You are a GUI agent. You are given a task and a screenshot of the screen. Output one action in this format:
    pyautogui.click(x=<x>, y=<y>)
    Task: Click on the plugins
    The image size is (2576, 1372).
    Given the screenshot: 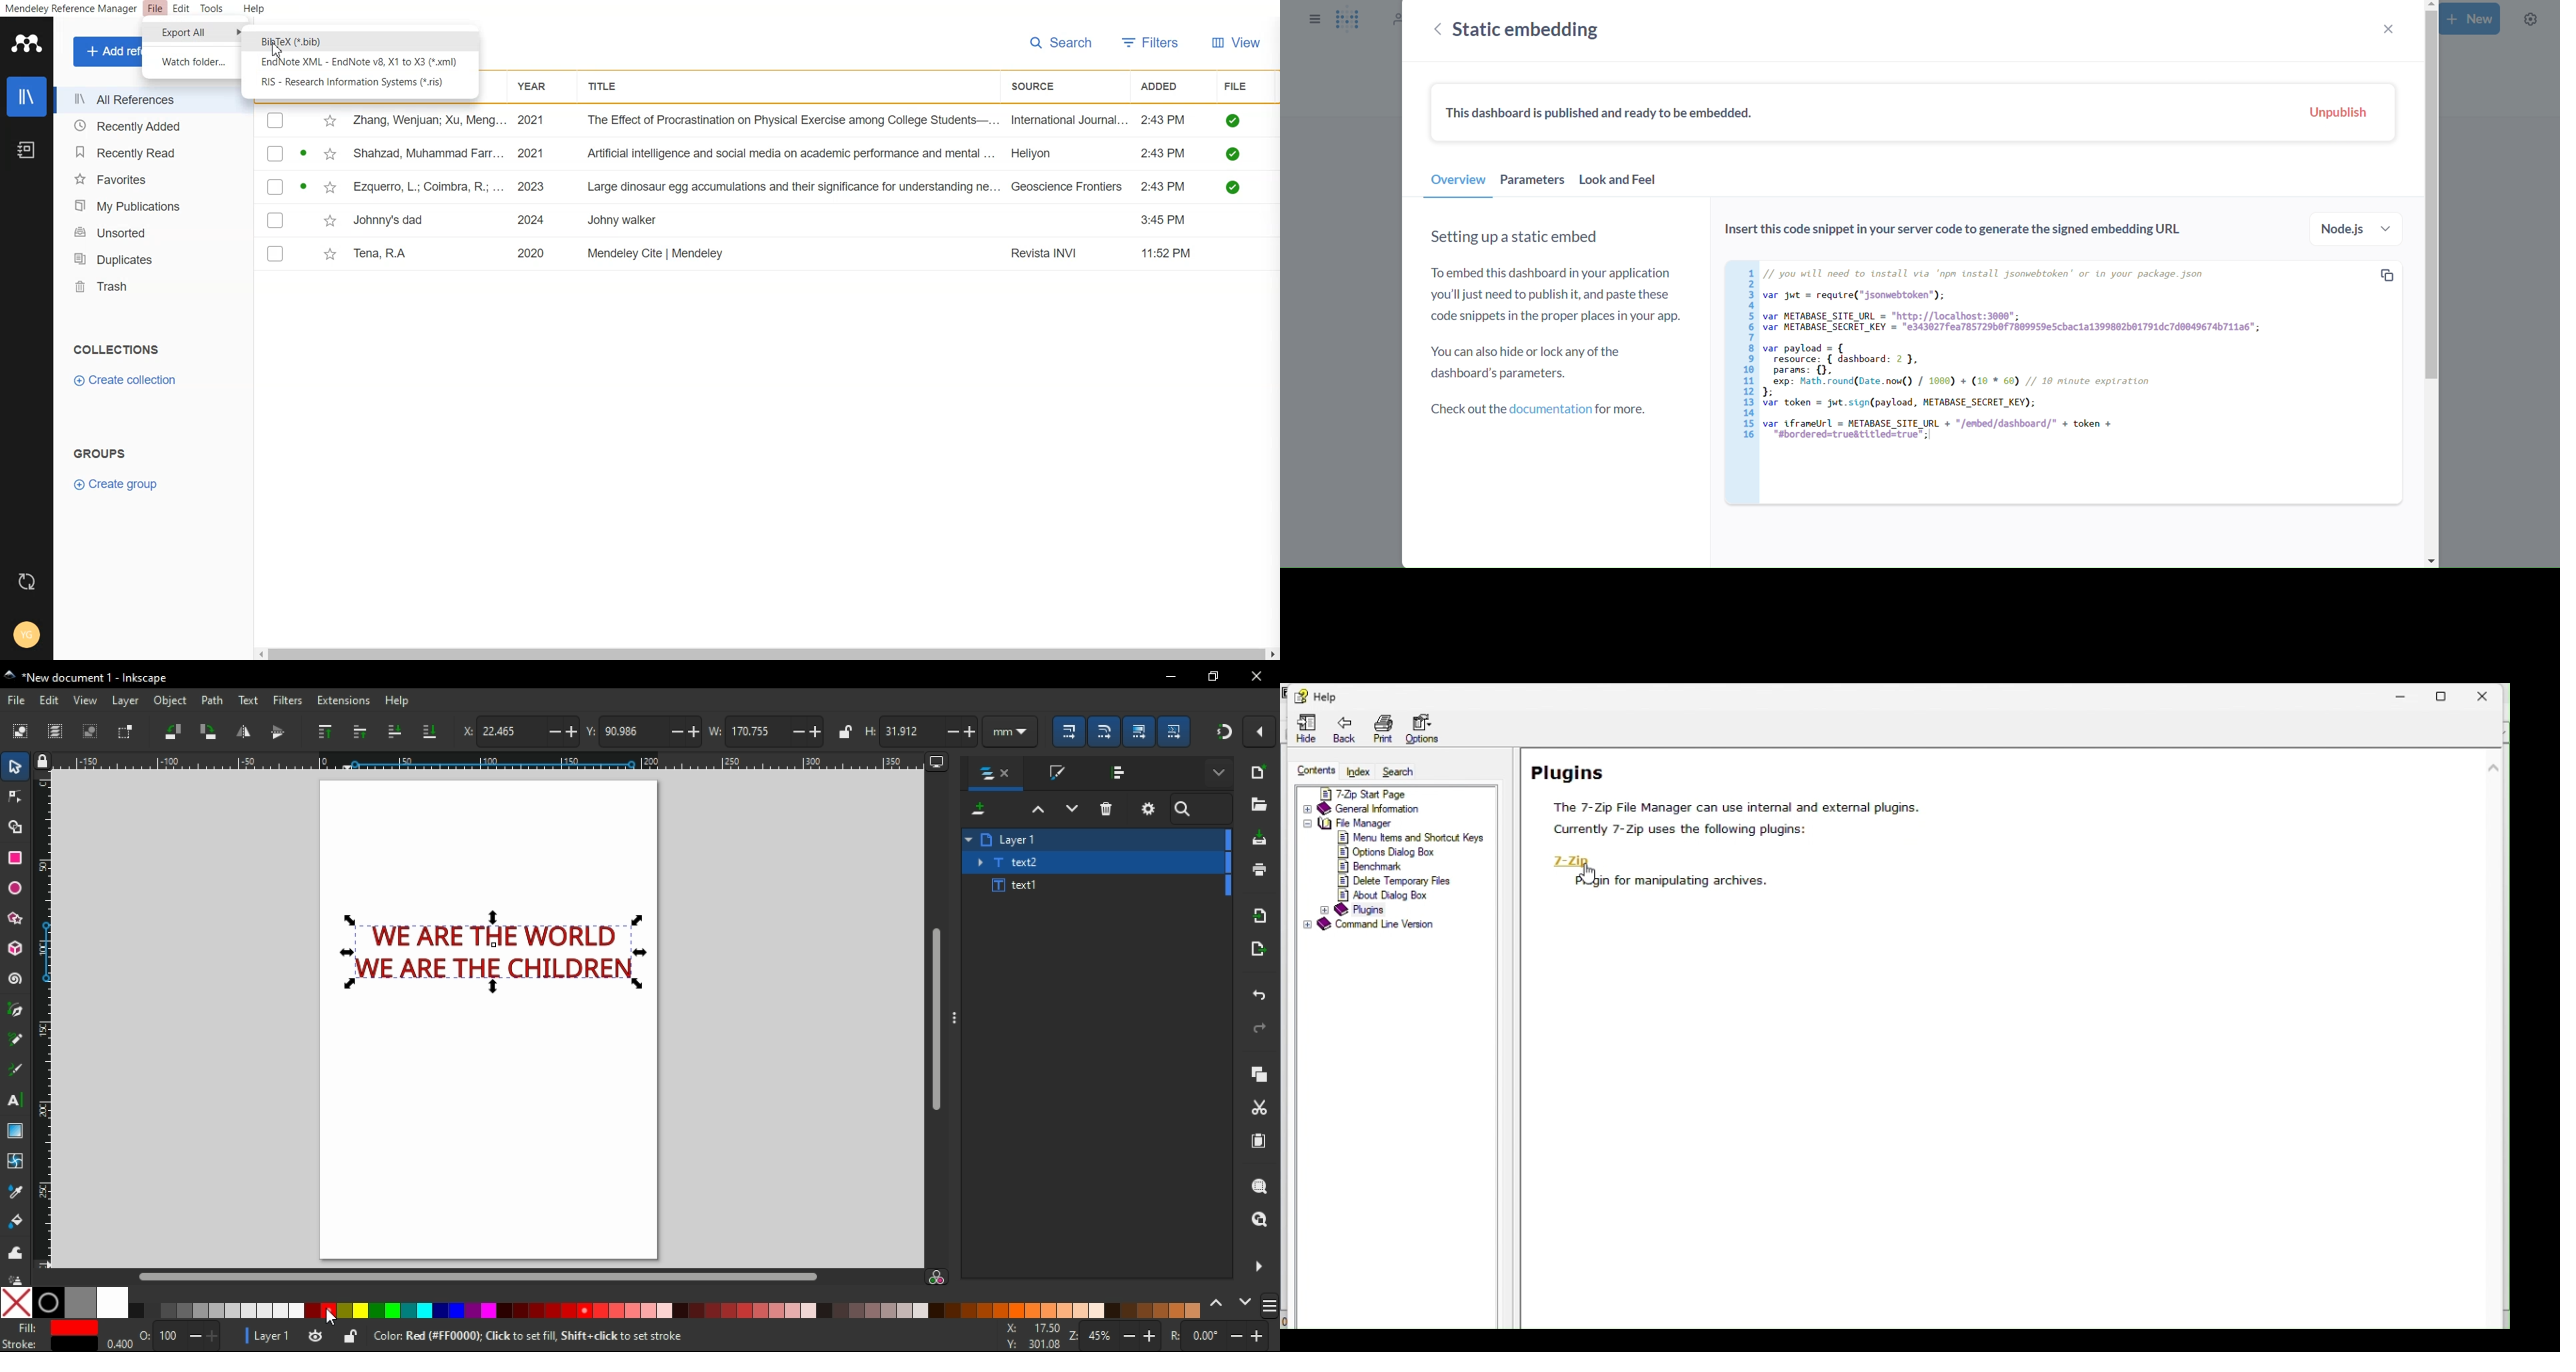 What is the action you would take?
    pyautogui.click(x=1726, y=796)
    